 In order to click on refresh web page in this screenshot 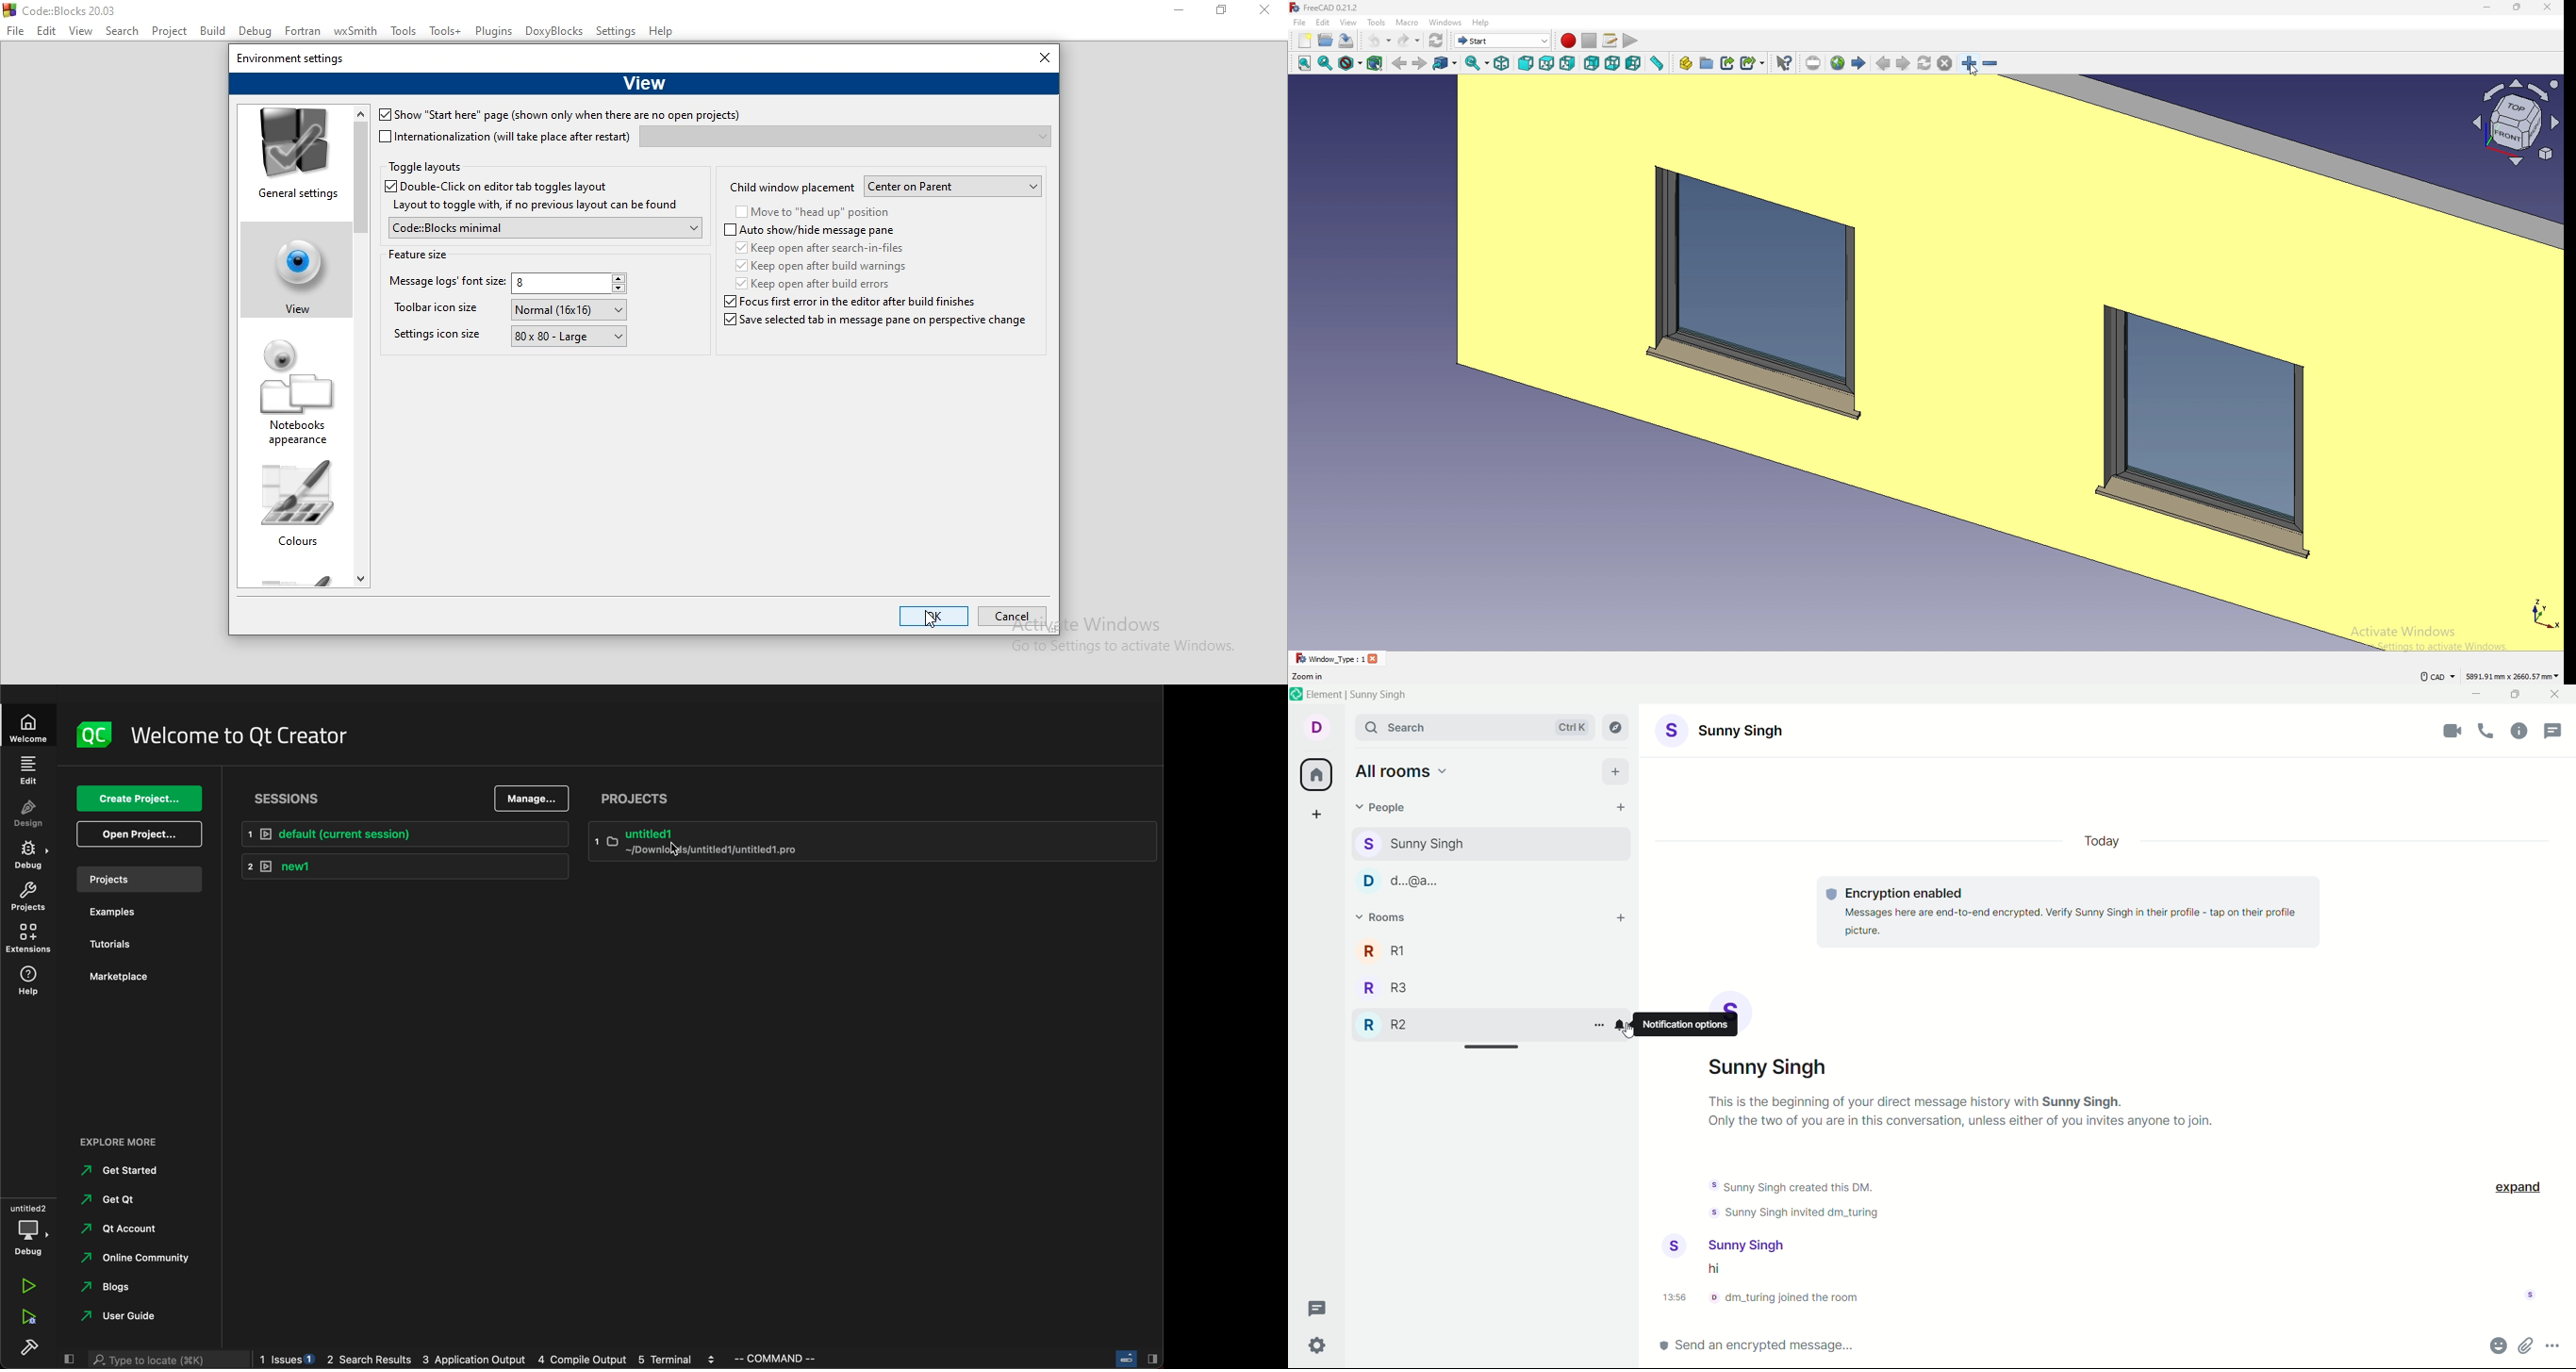, I will do `click(1925, 62)`.